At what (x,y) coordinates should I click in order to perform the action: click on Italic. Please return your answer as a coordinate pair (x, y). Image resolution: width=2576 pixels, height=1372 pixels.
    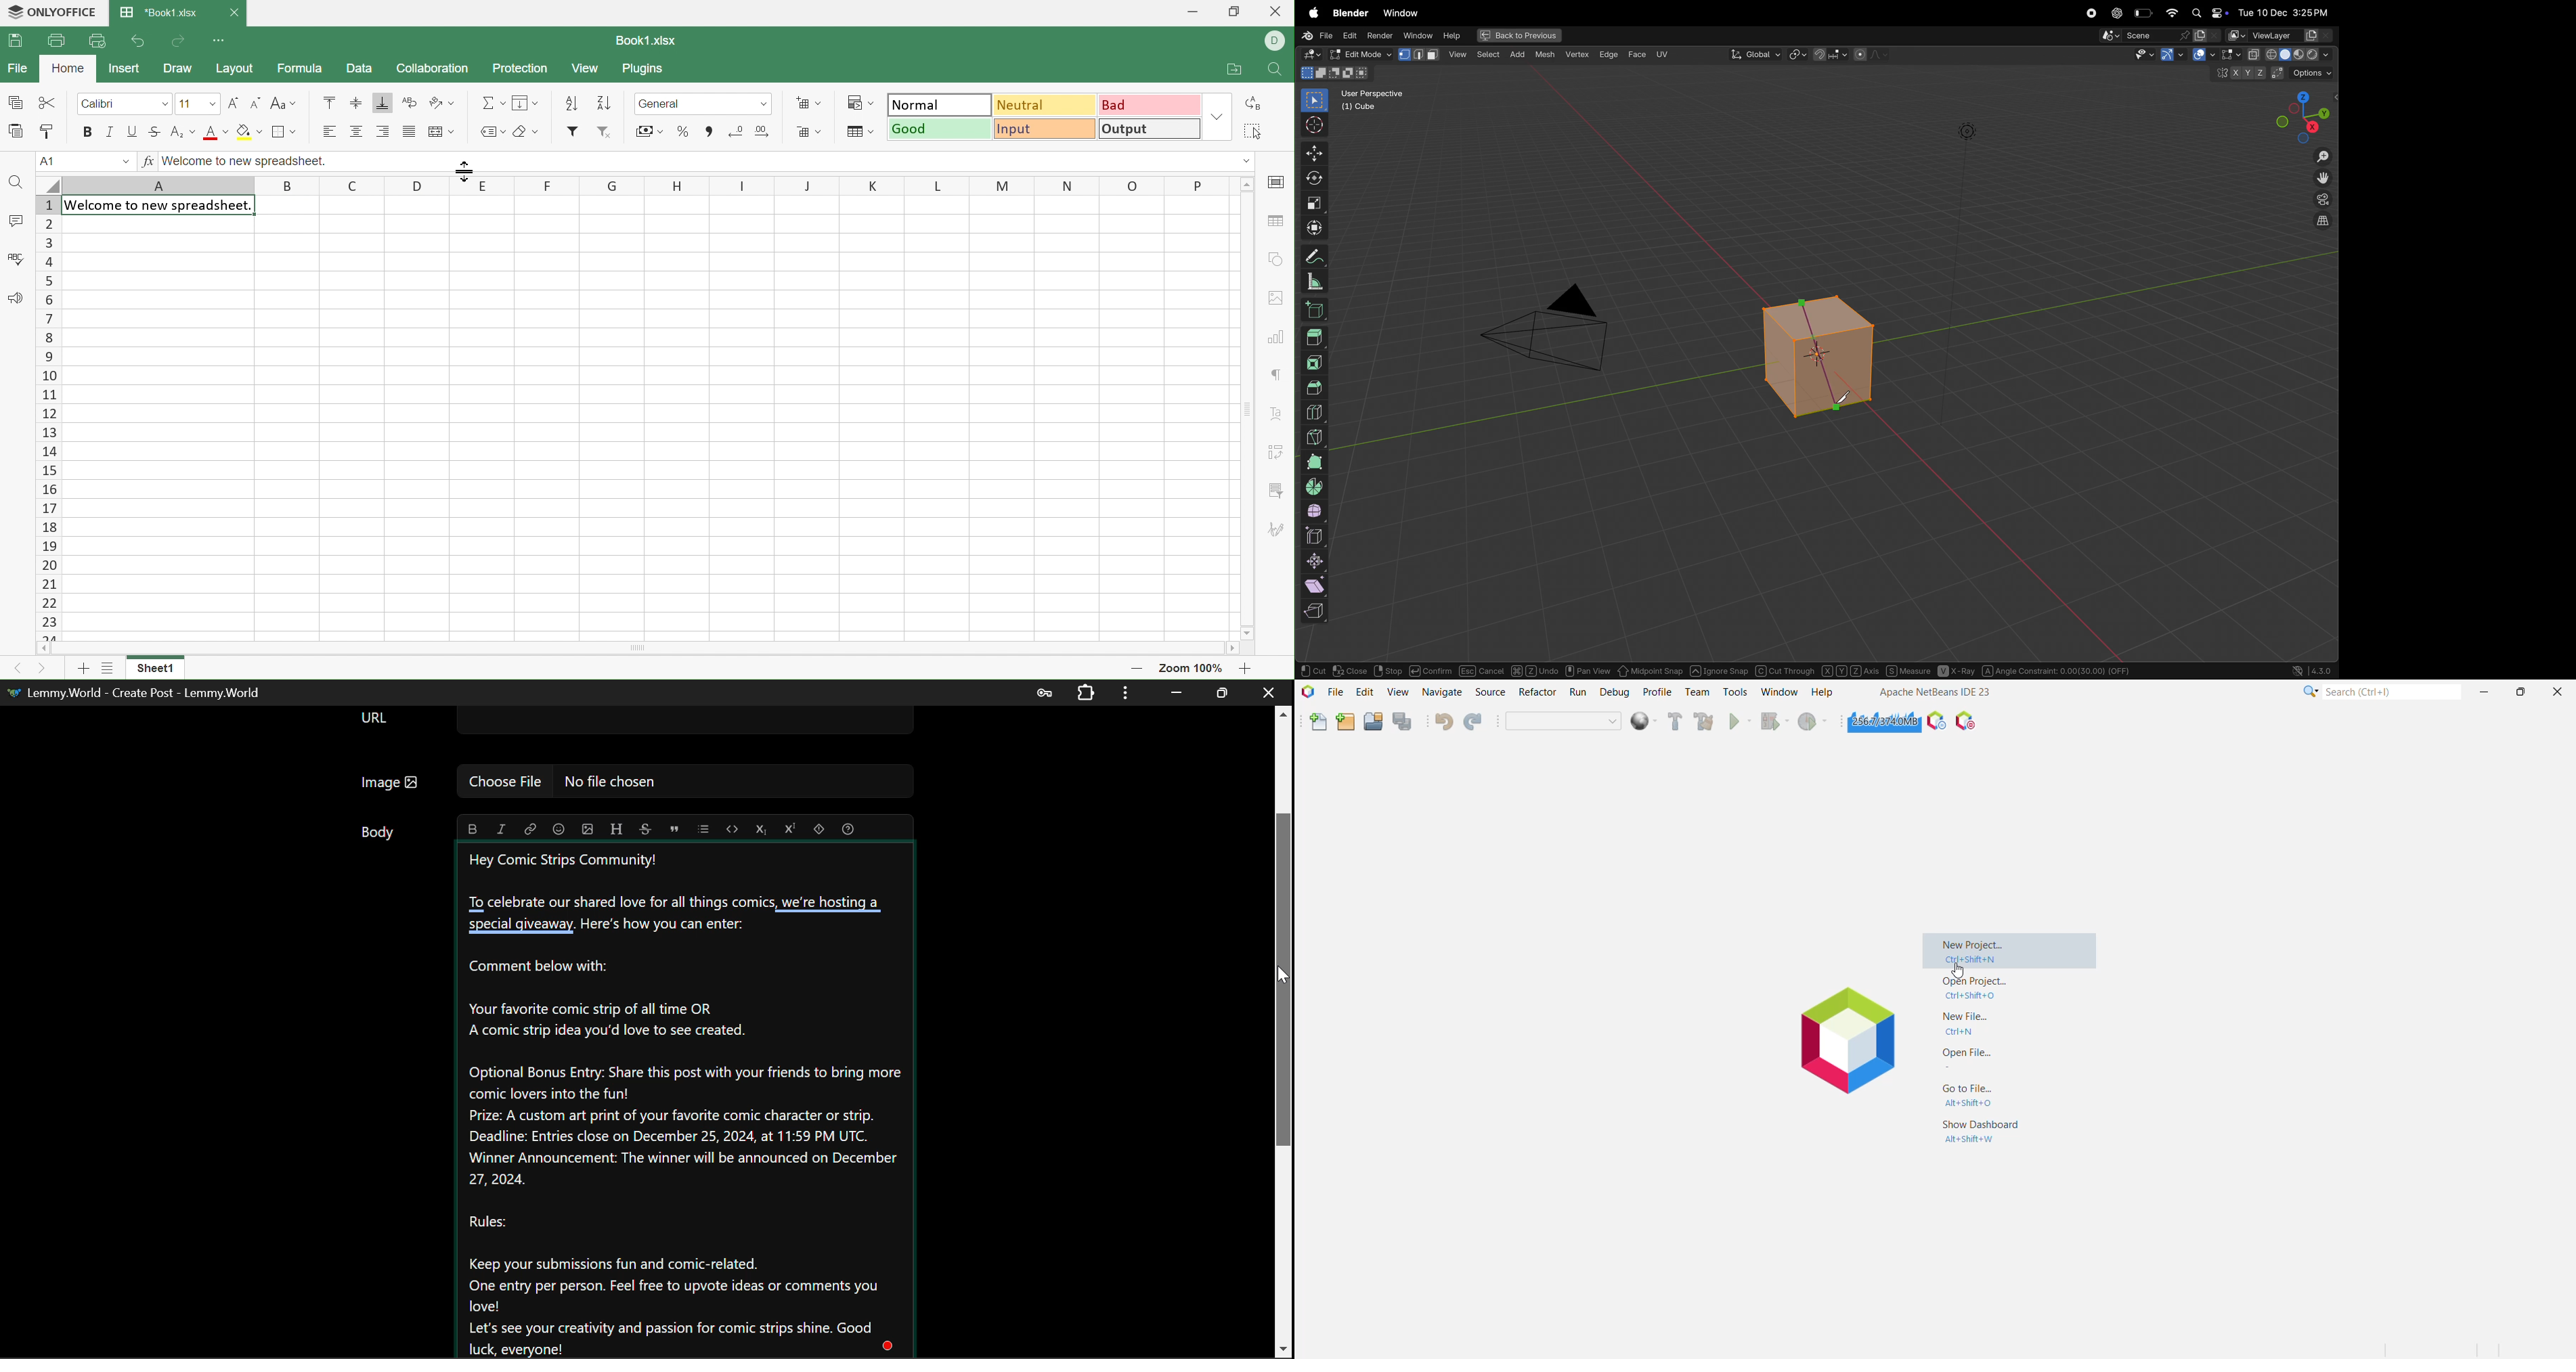
    Looking at the image, I should click on (110, 129).